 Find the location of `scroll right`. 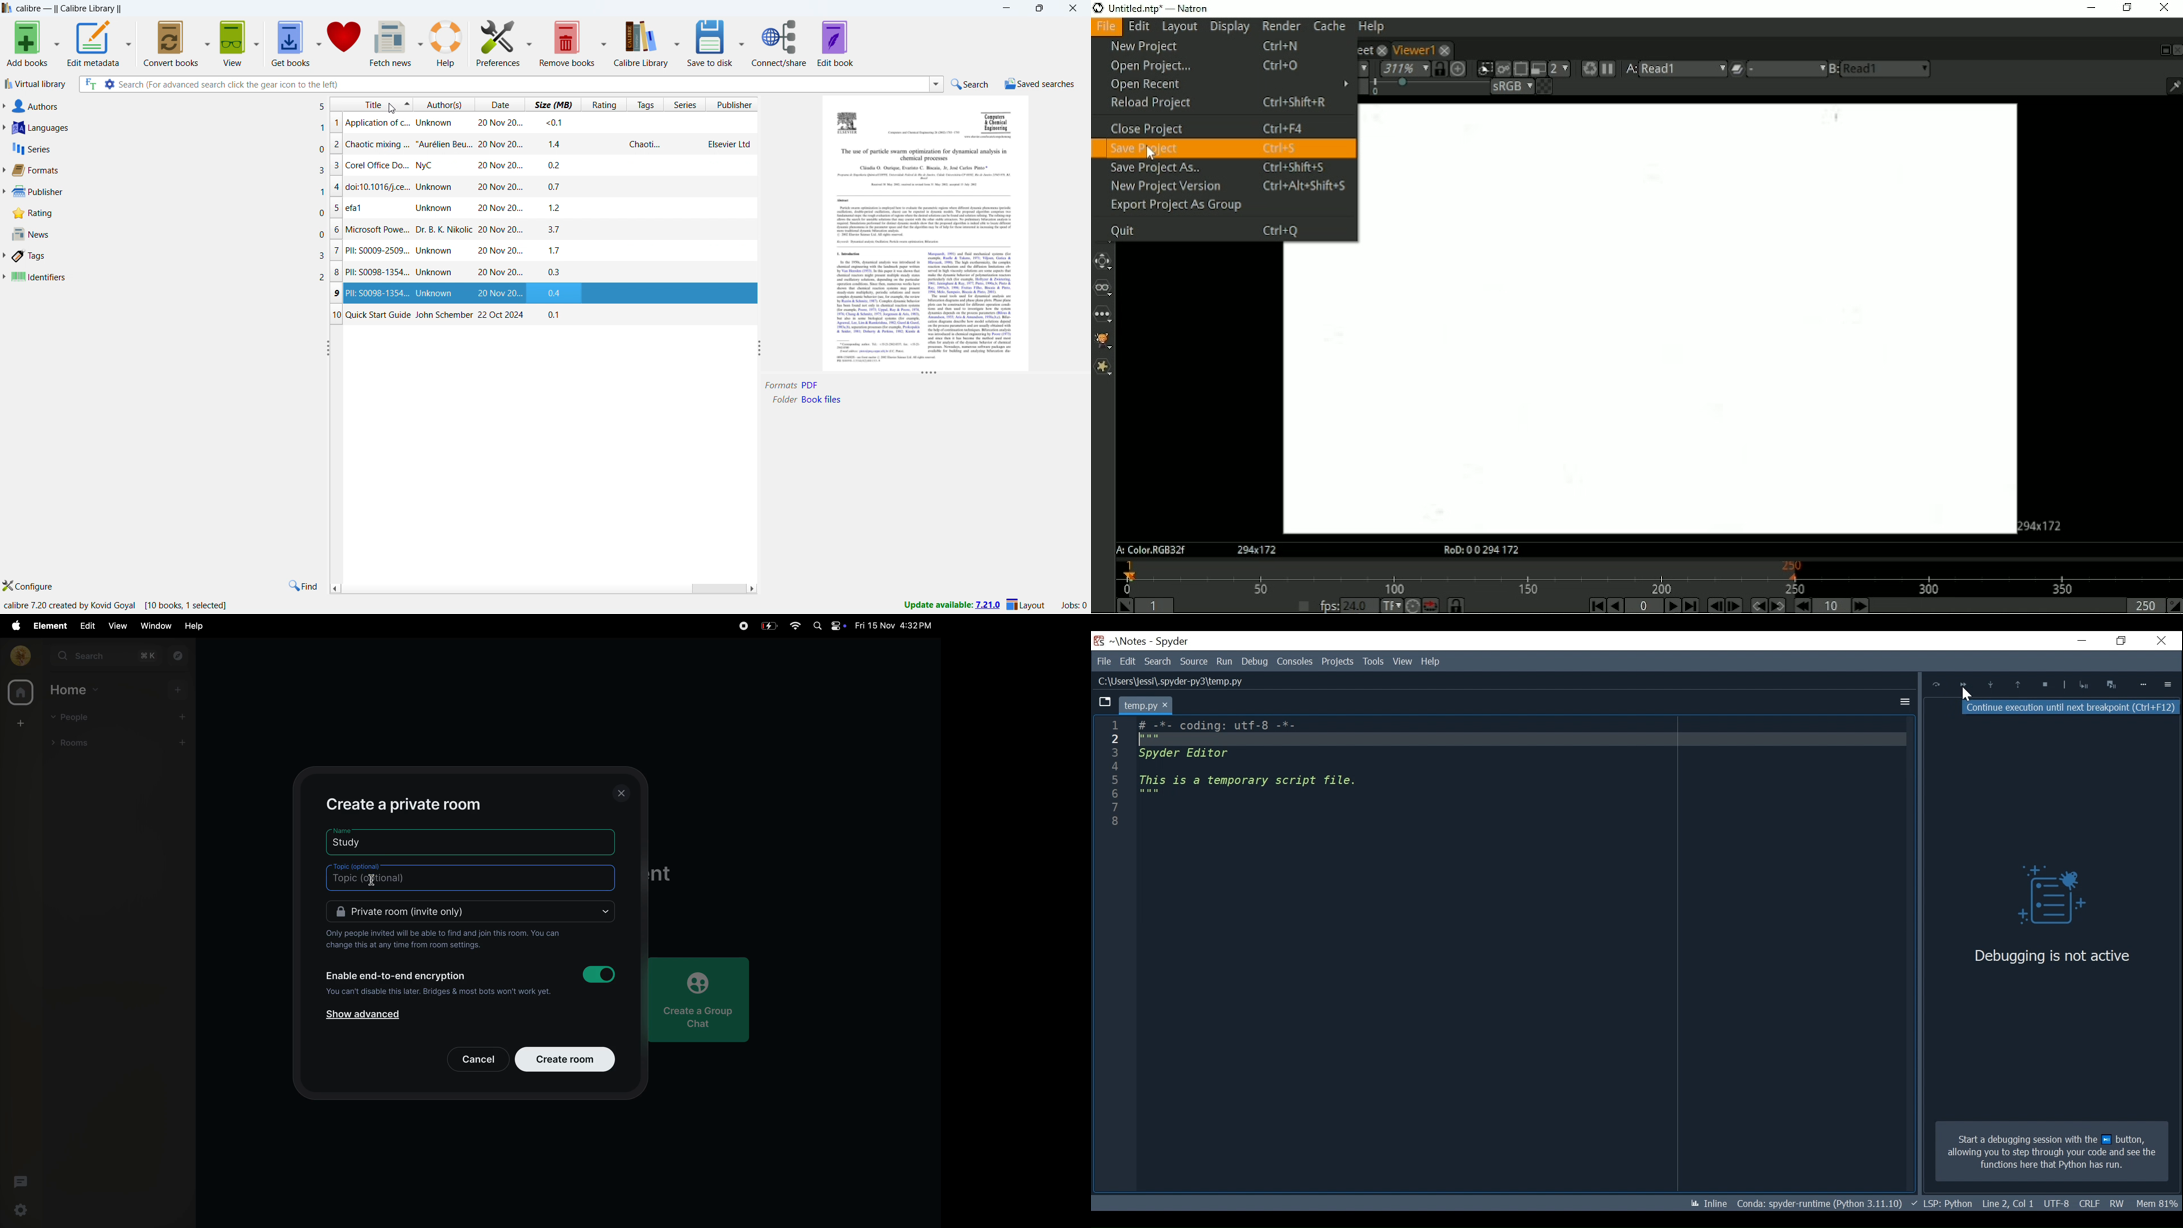

scroll right is located at coordinates (753, 588).